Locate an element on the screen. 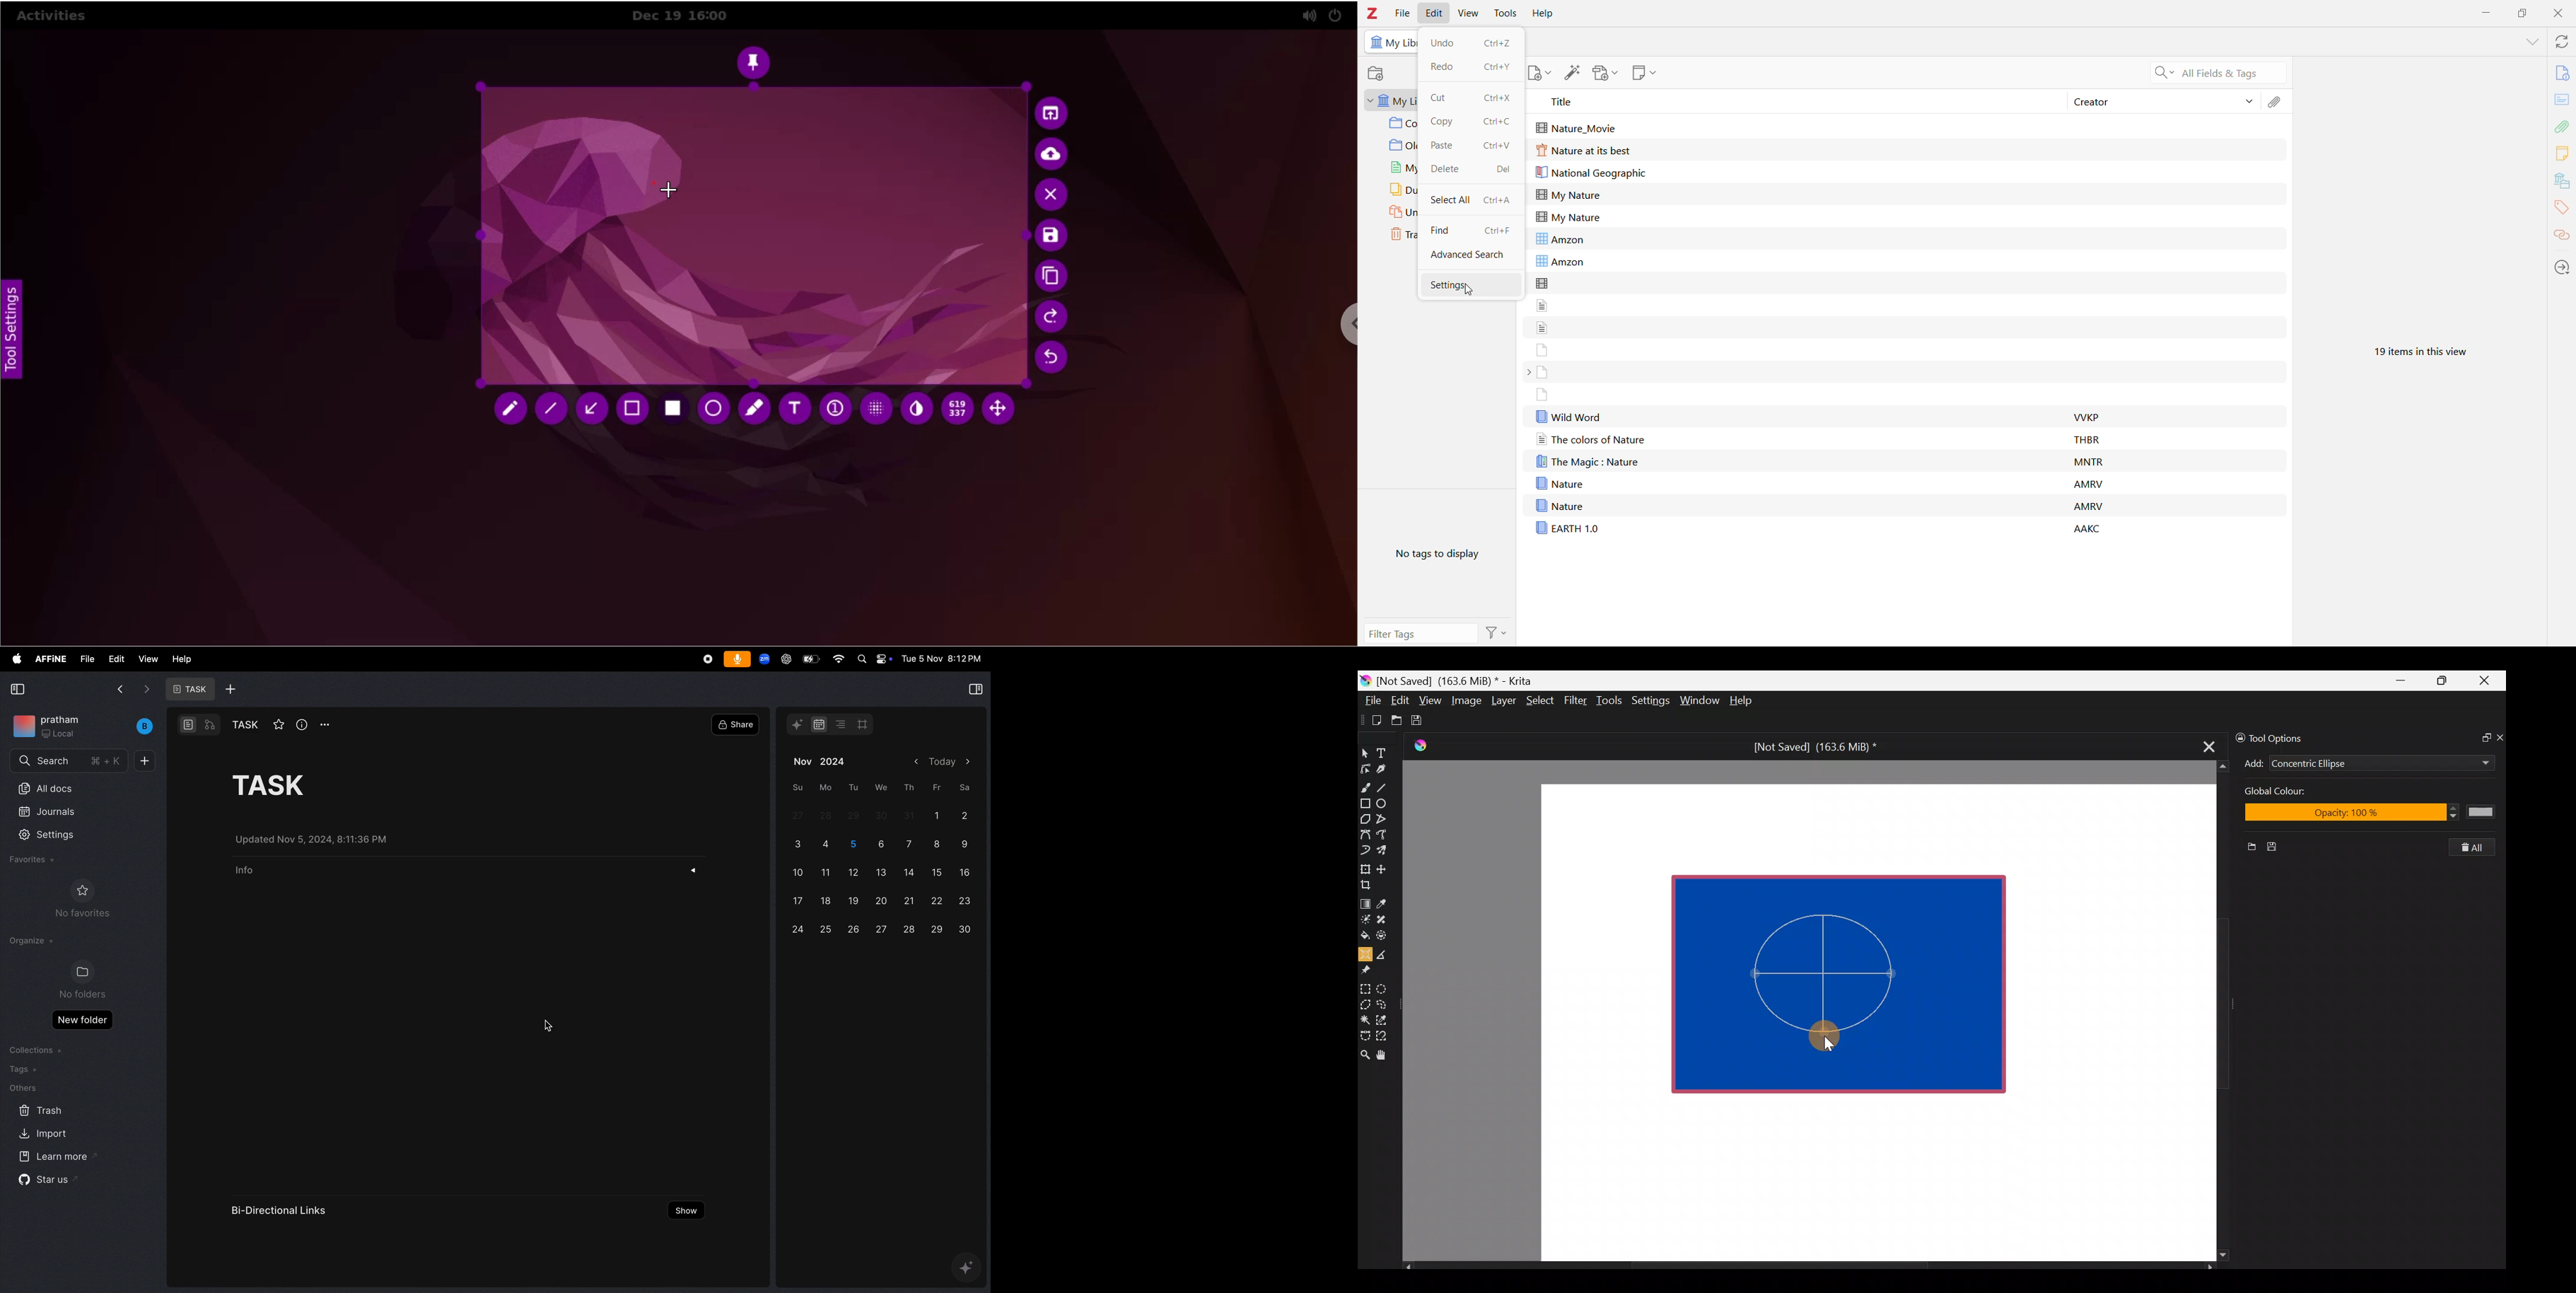 The width and height of the screenshot is (2576, 1316). Redo is located at coordinates (1445, 66).